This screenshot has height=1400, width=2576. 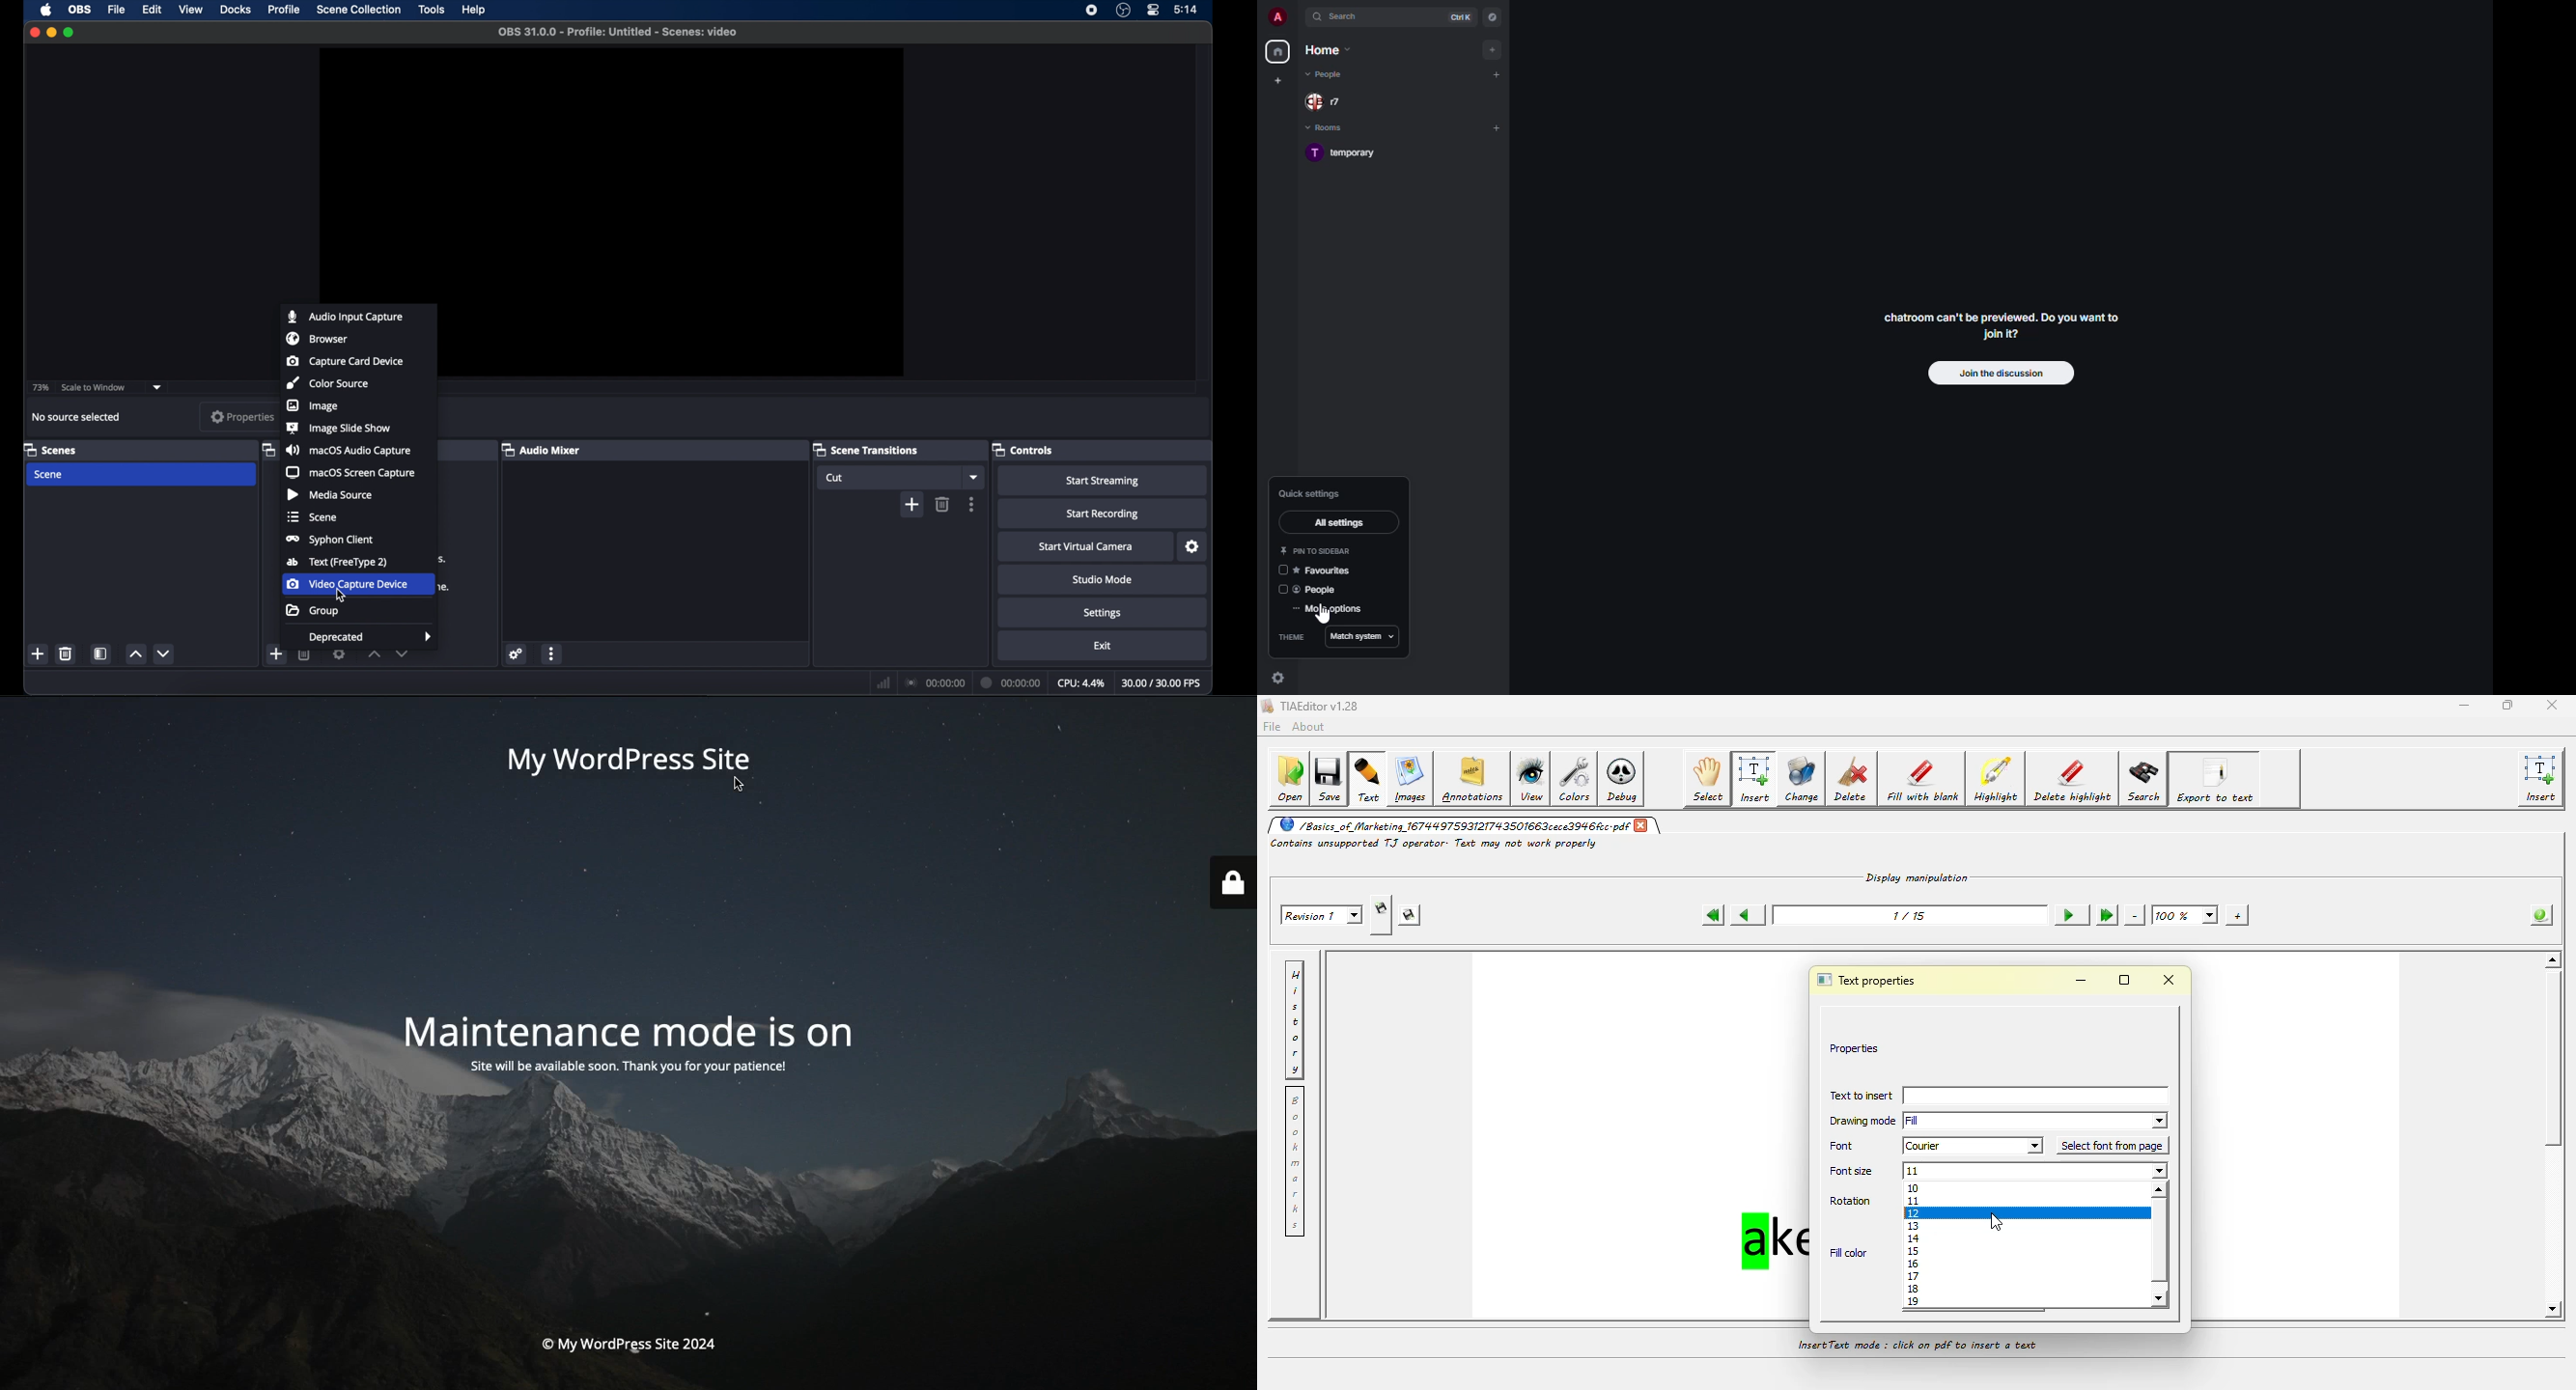 I want to click on audio input capture, so click(x=347, y=316).